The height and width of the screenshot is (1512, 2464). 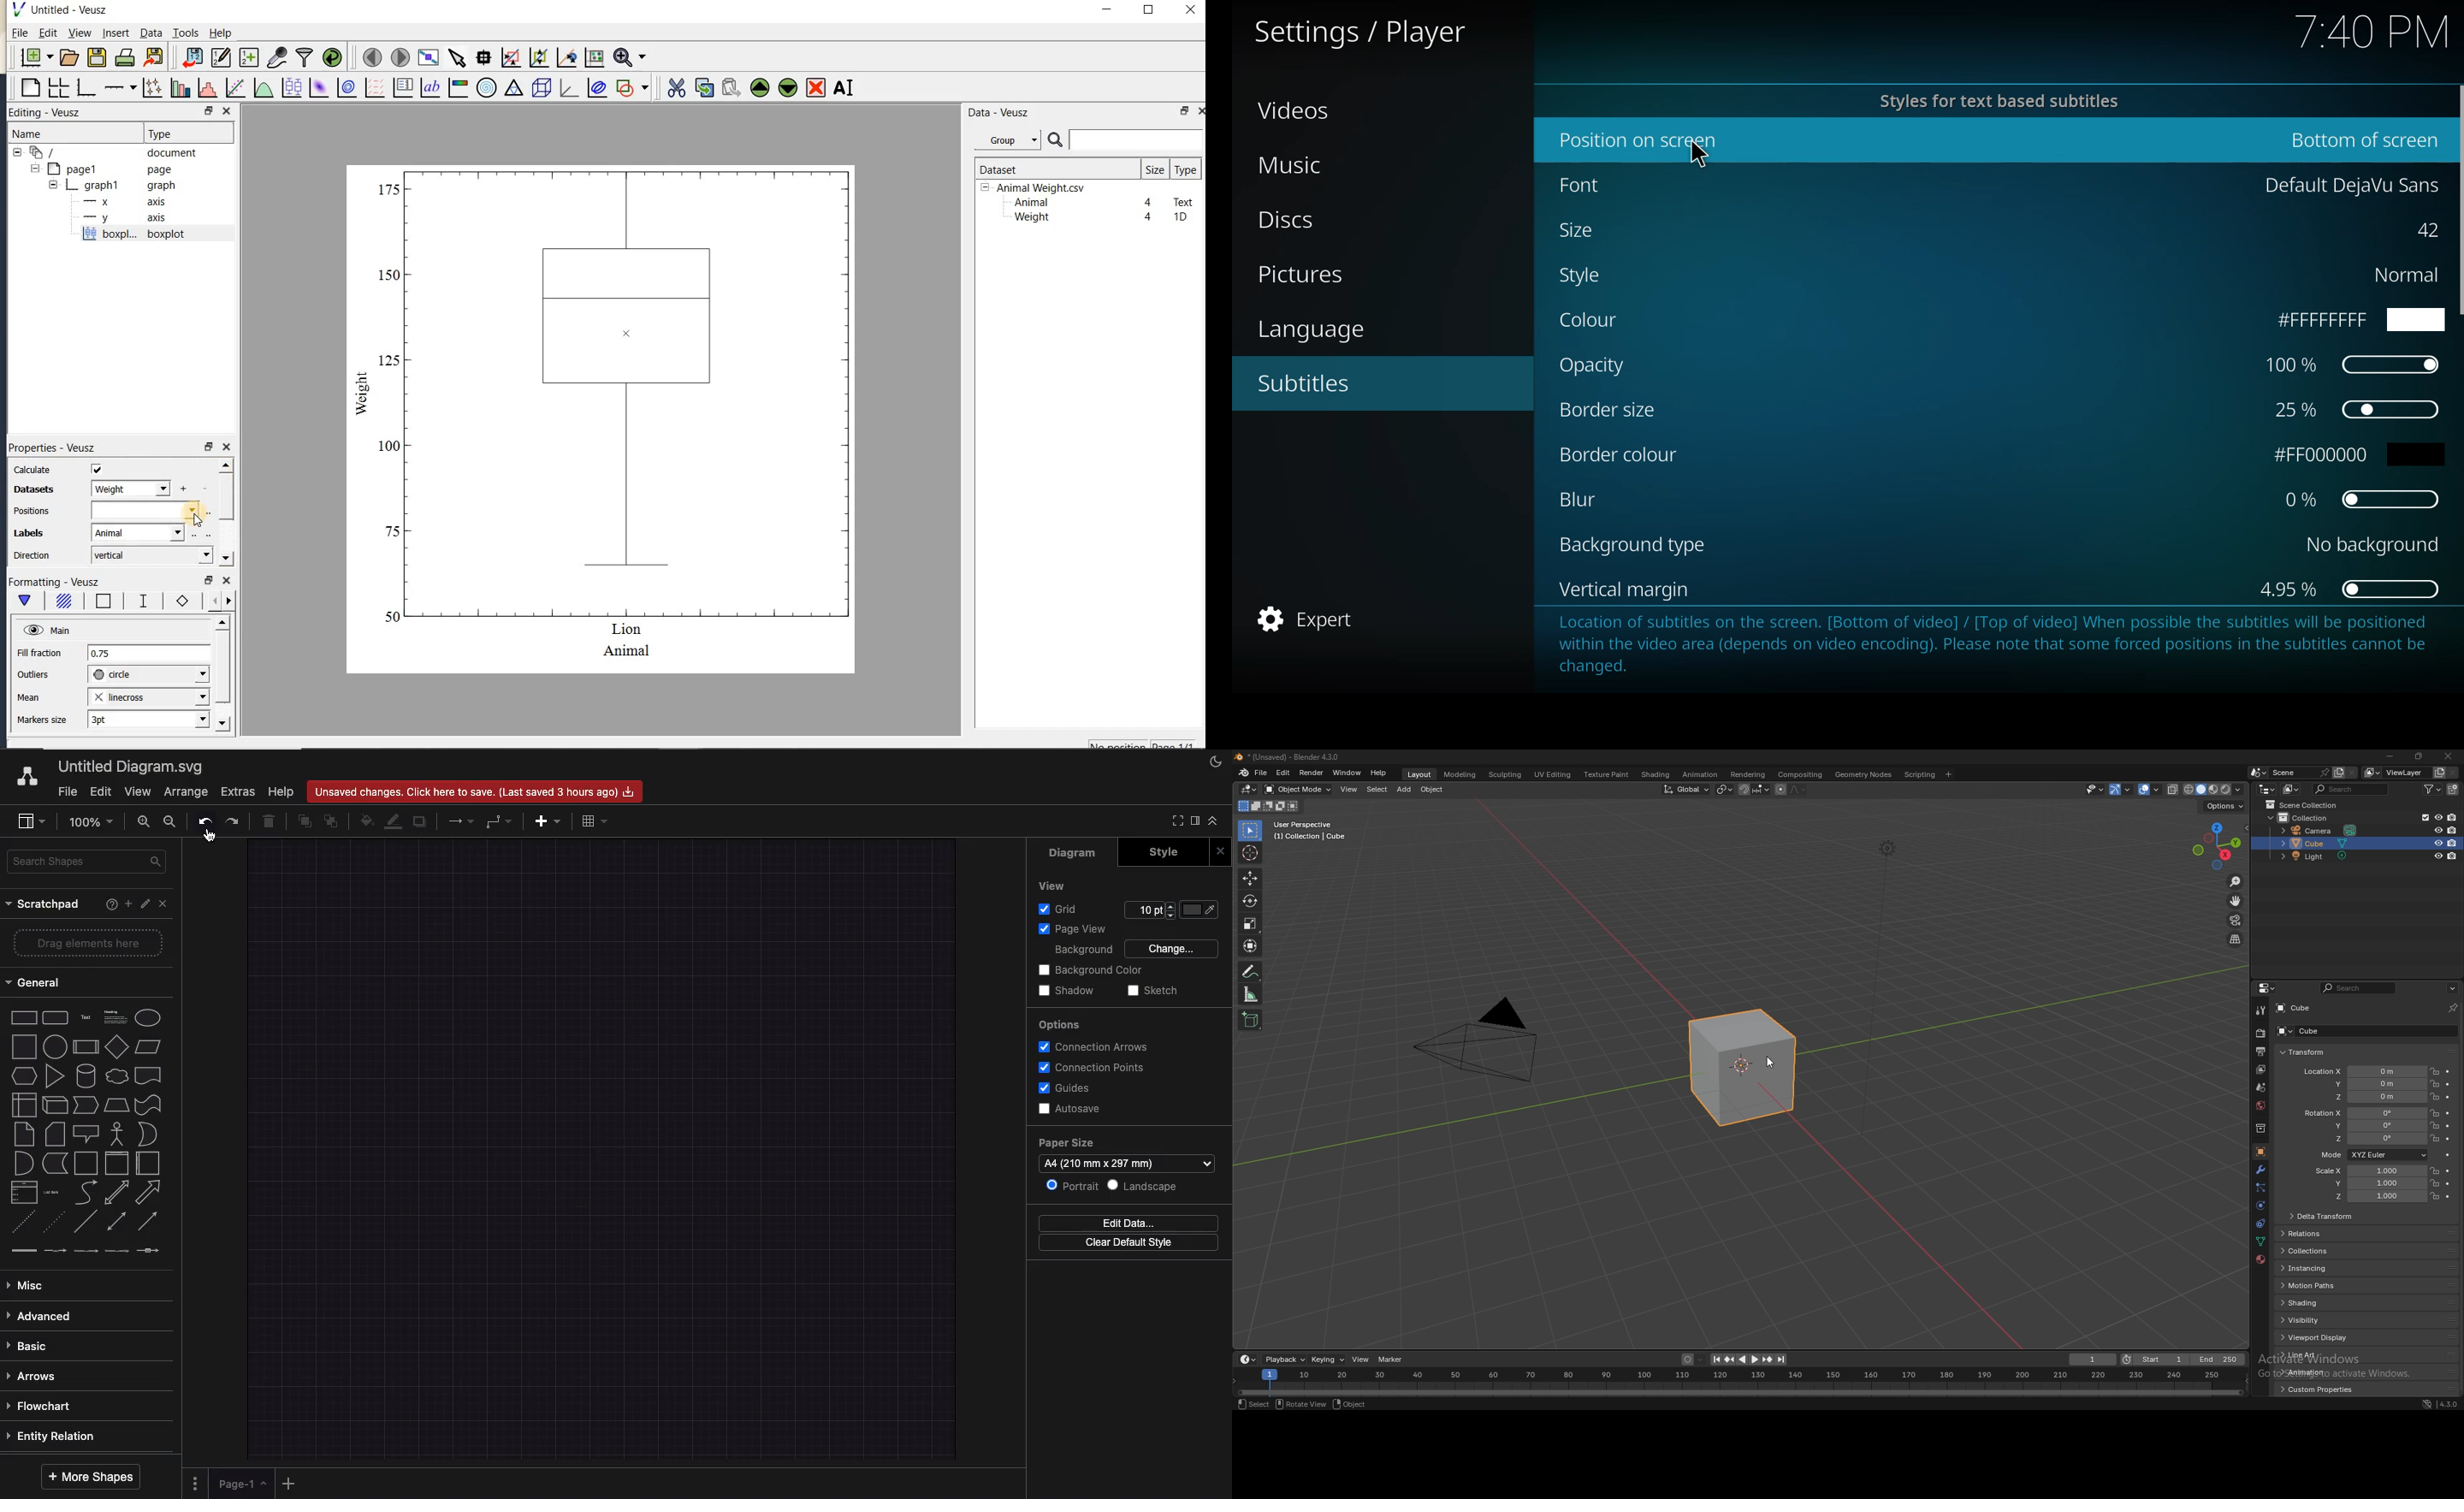 I want to click on Add, so click(x=548, y=821).